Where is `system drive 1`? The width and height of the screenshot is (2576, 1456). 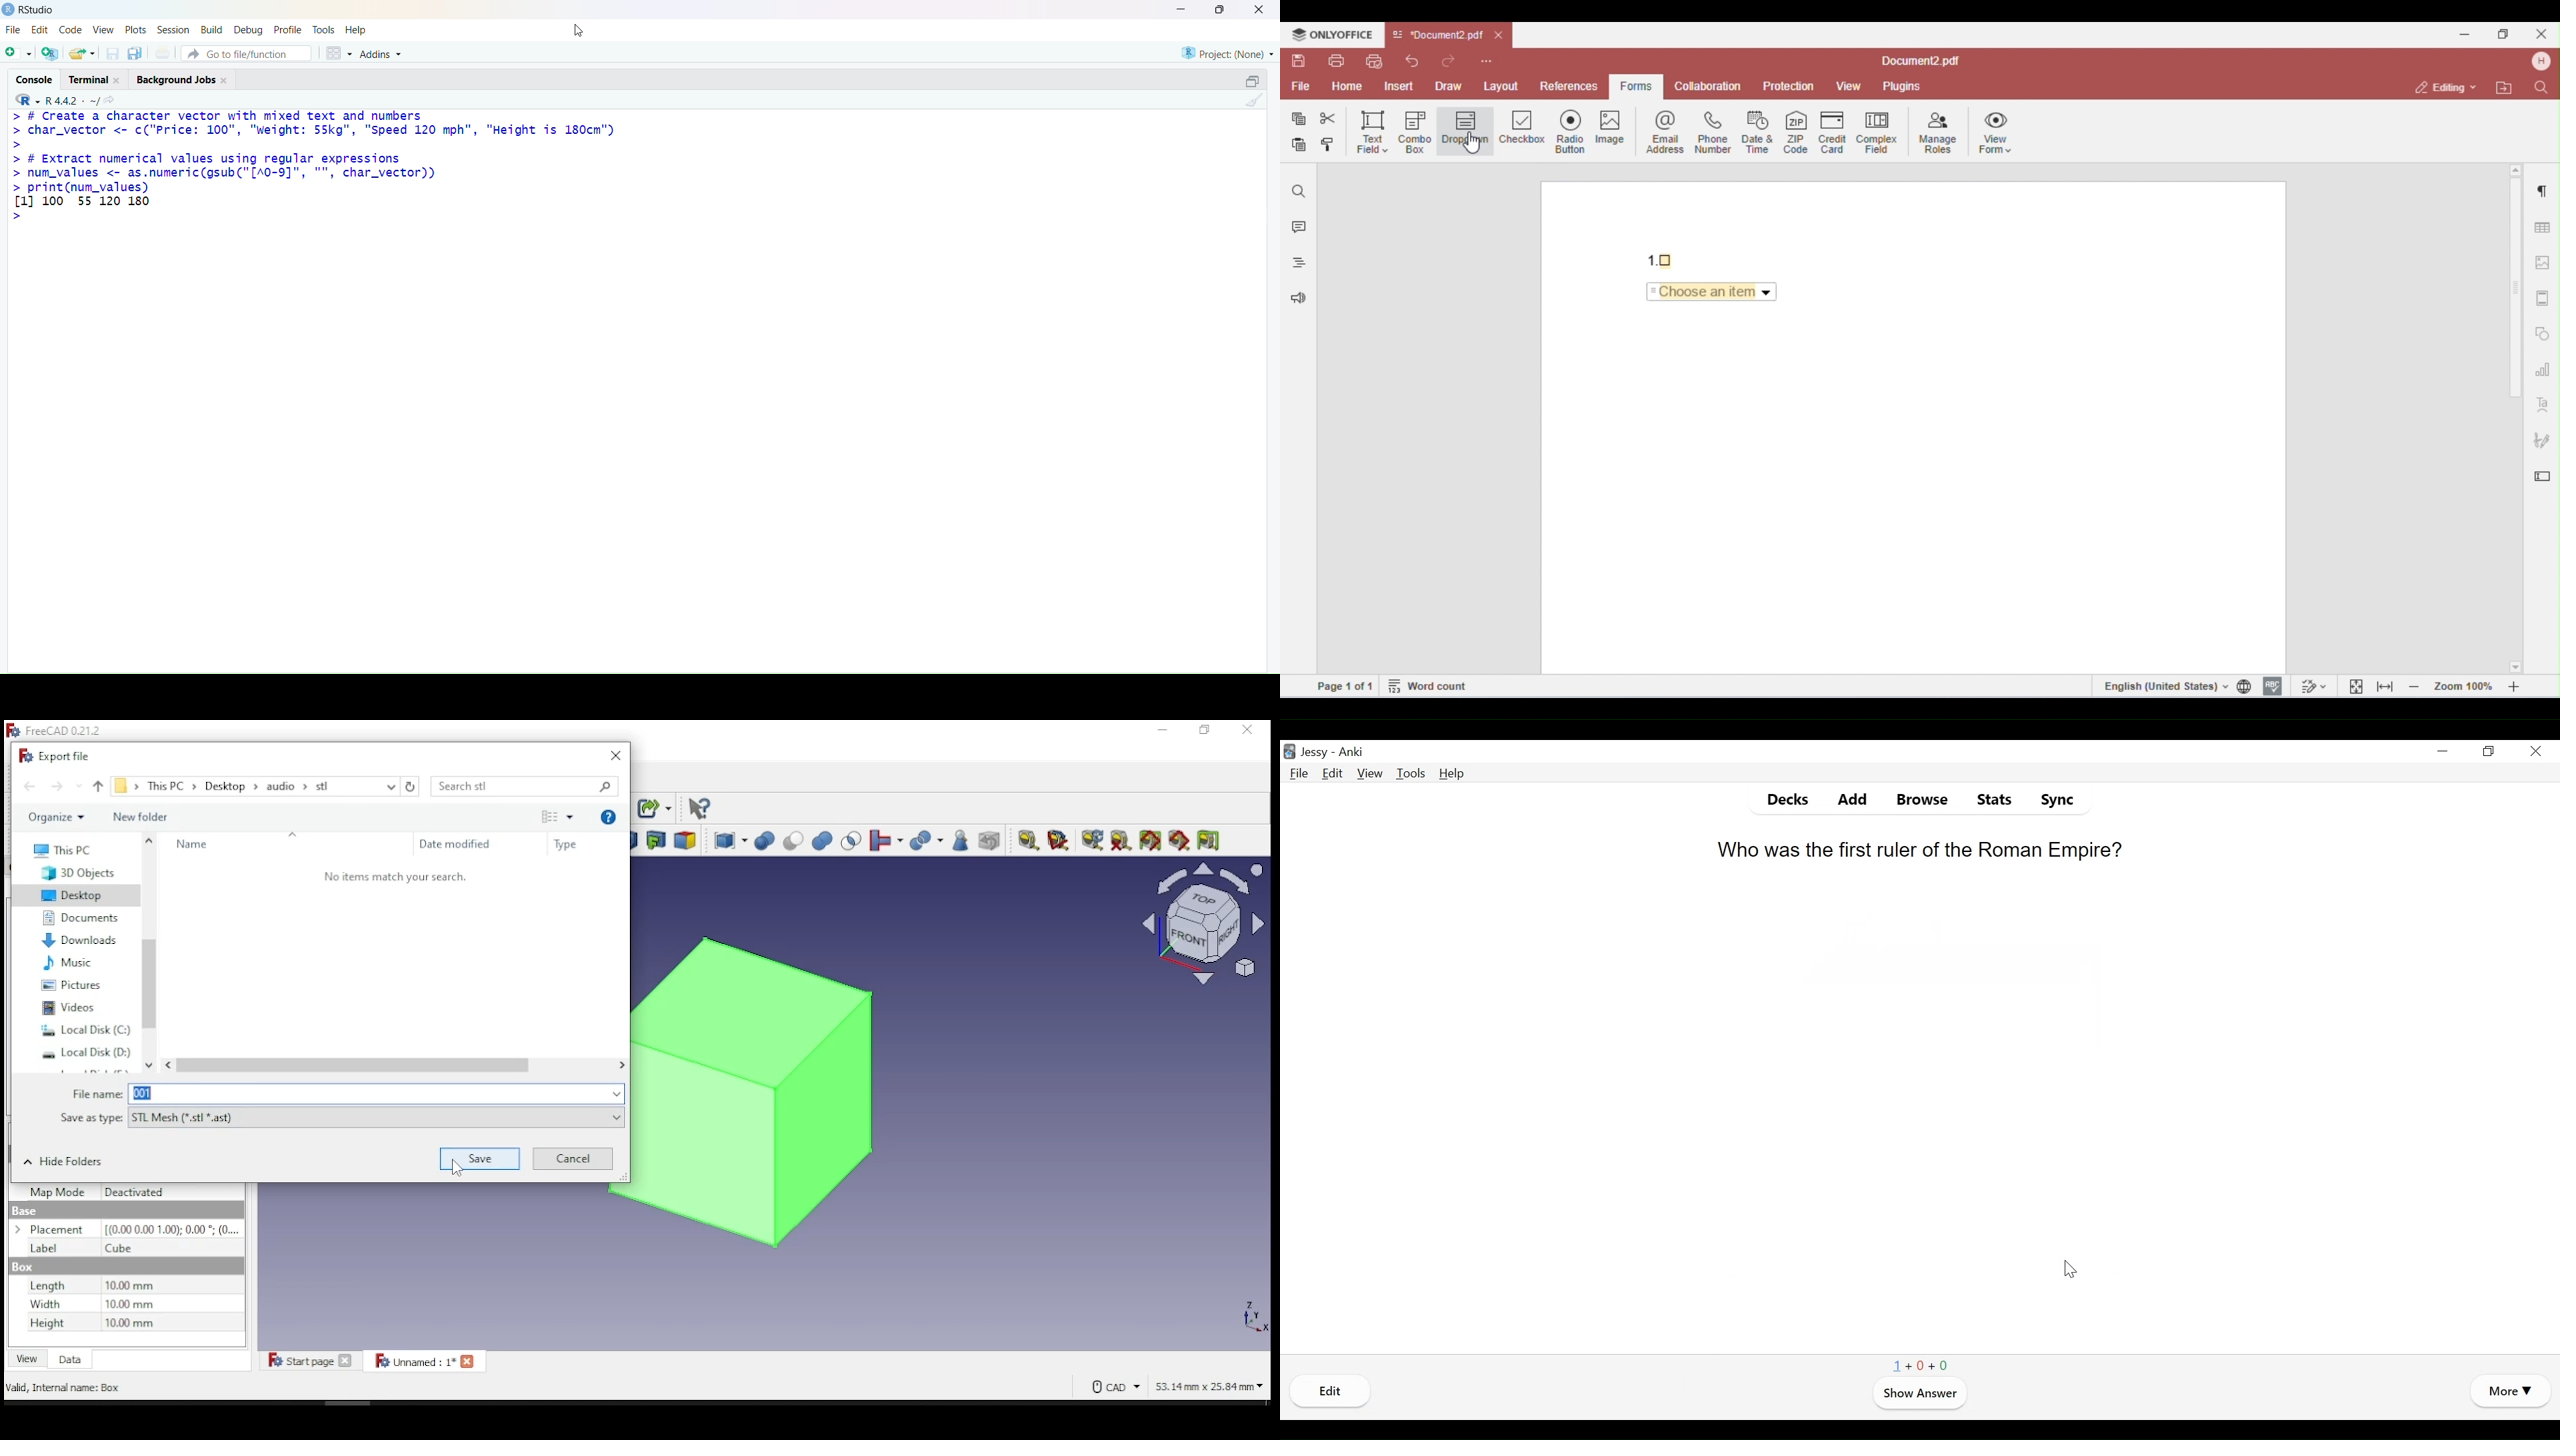
system drive 1 is located at coordinates (85, 1030).